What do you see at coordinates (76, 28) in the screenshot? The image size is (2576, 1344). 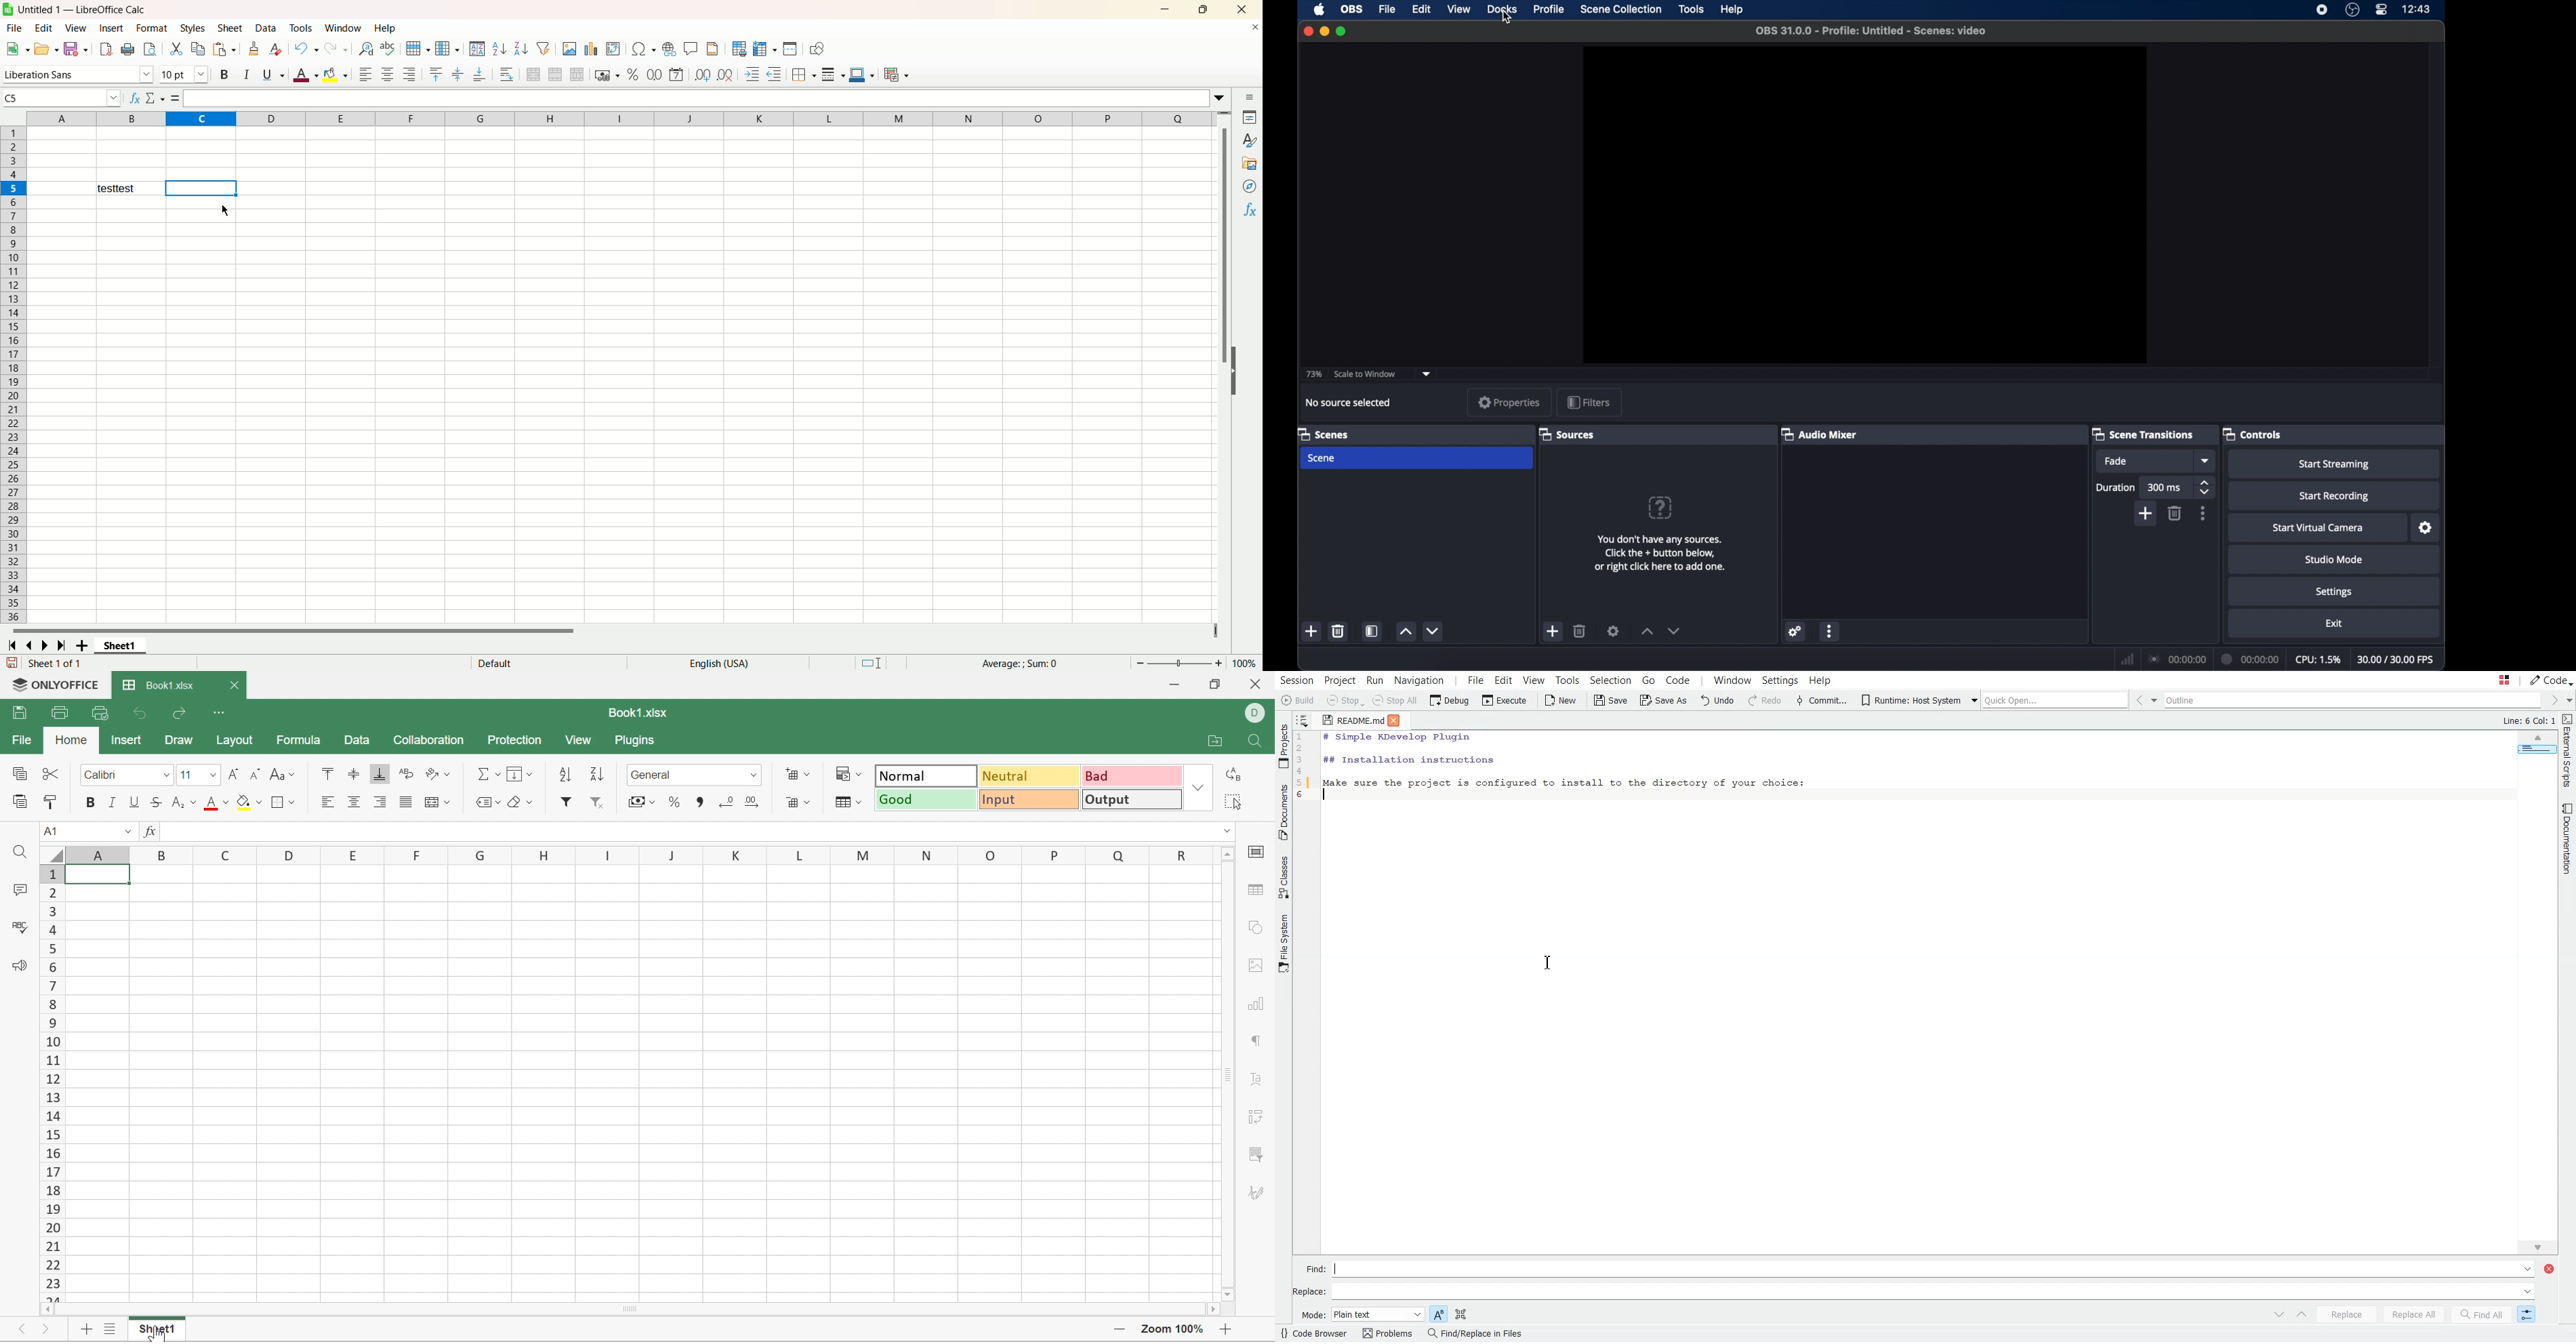 I see `view` at bounding box center [76, 28].